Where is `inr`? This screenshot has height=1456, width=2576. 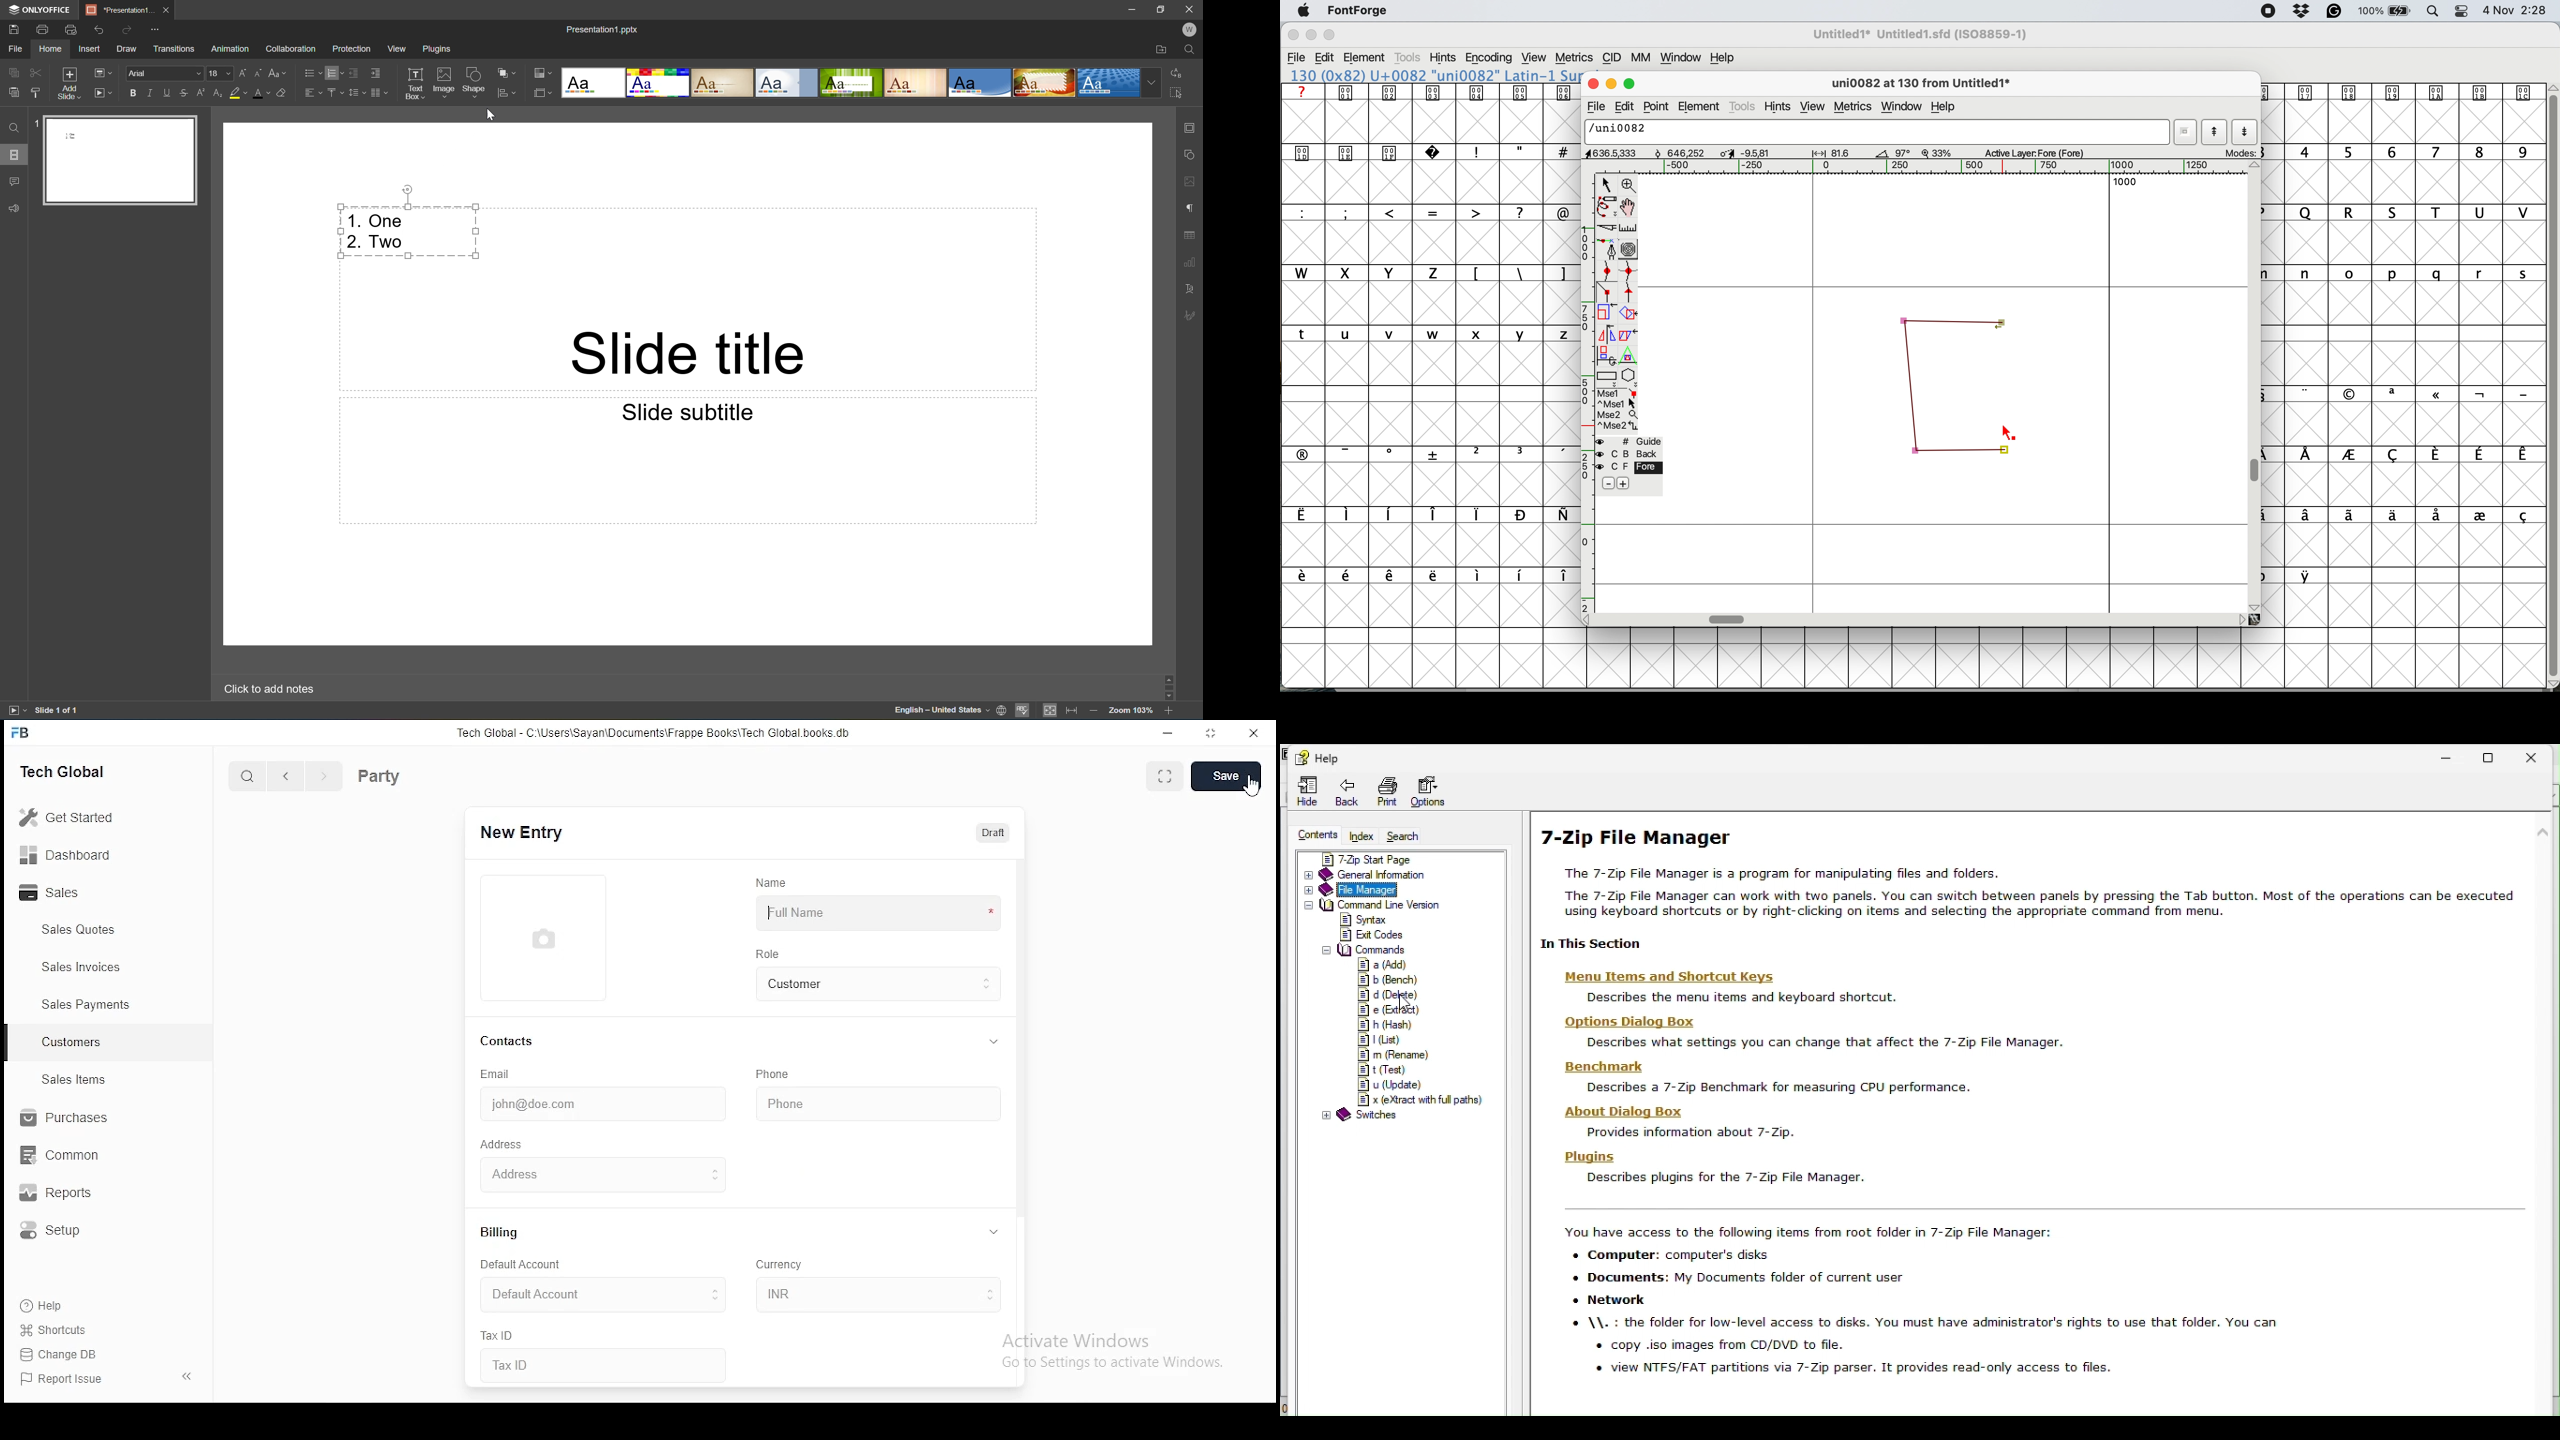 inr is located at coordinates (873, 1295).